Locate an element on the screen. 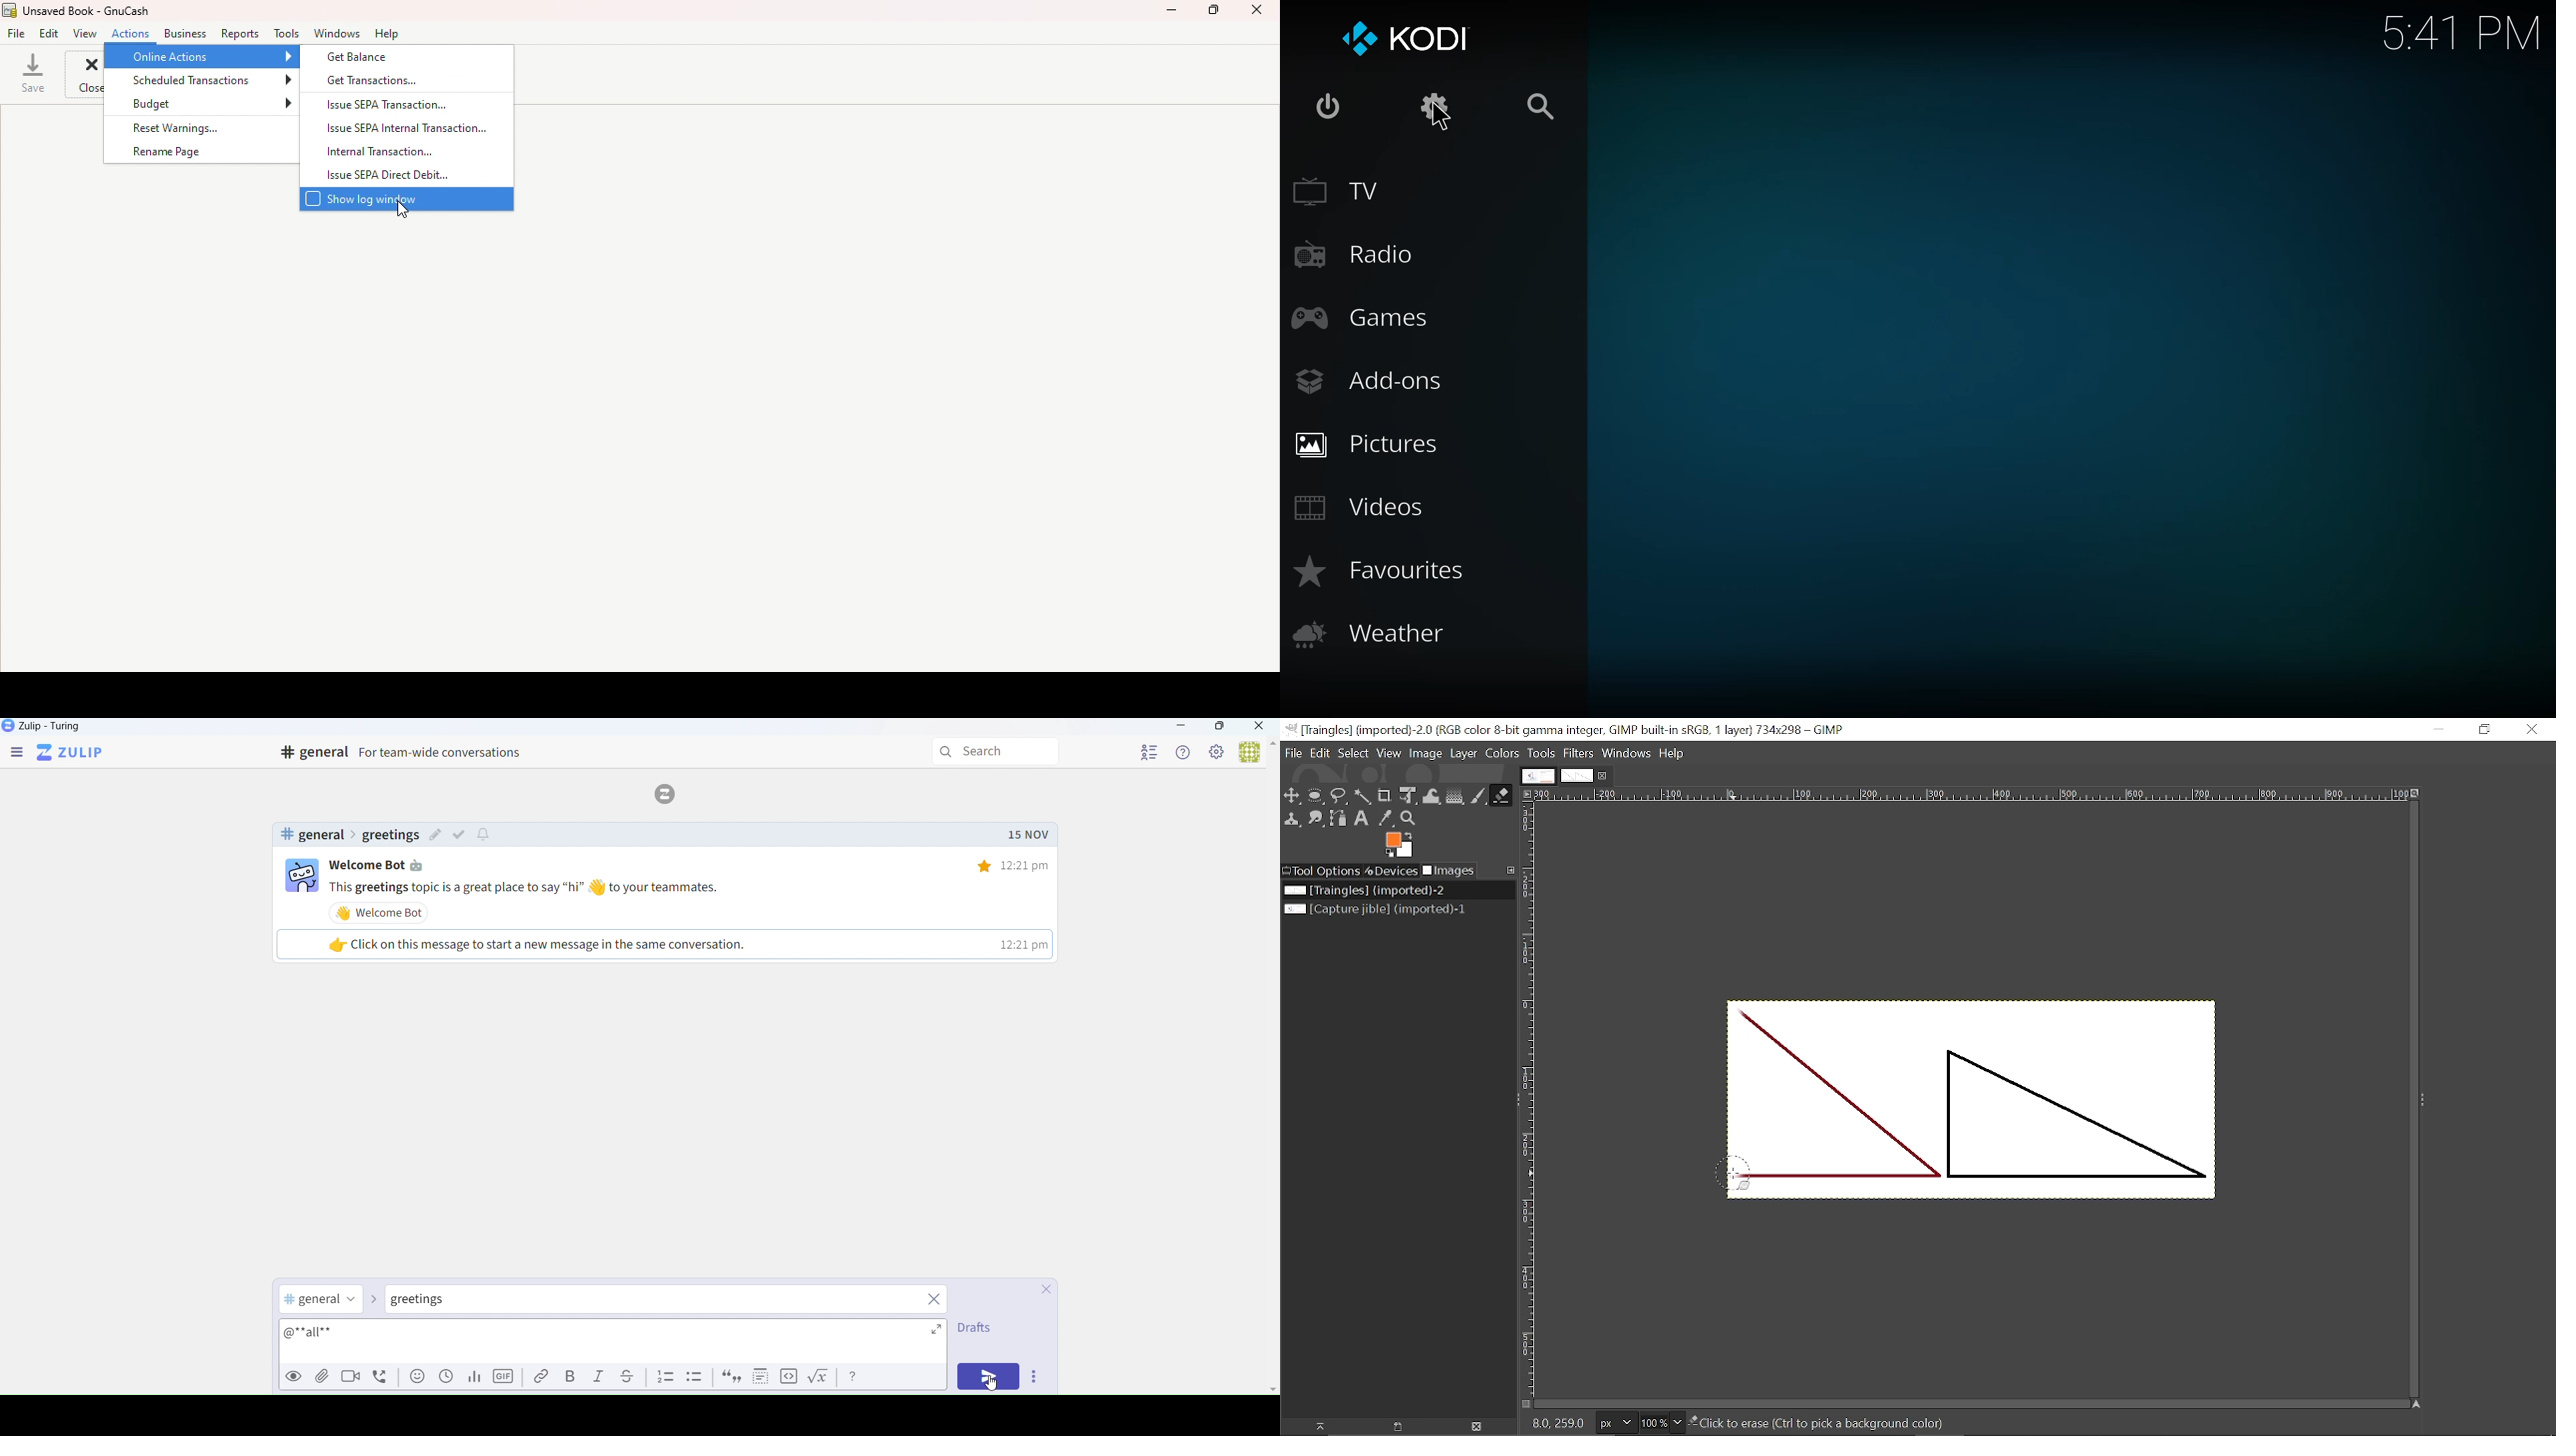 This screenshot has height=1456, width=2576. power is located at coordinates (1329, 106).